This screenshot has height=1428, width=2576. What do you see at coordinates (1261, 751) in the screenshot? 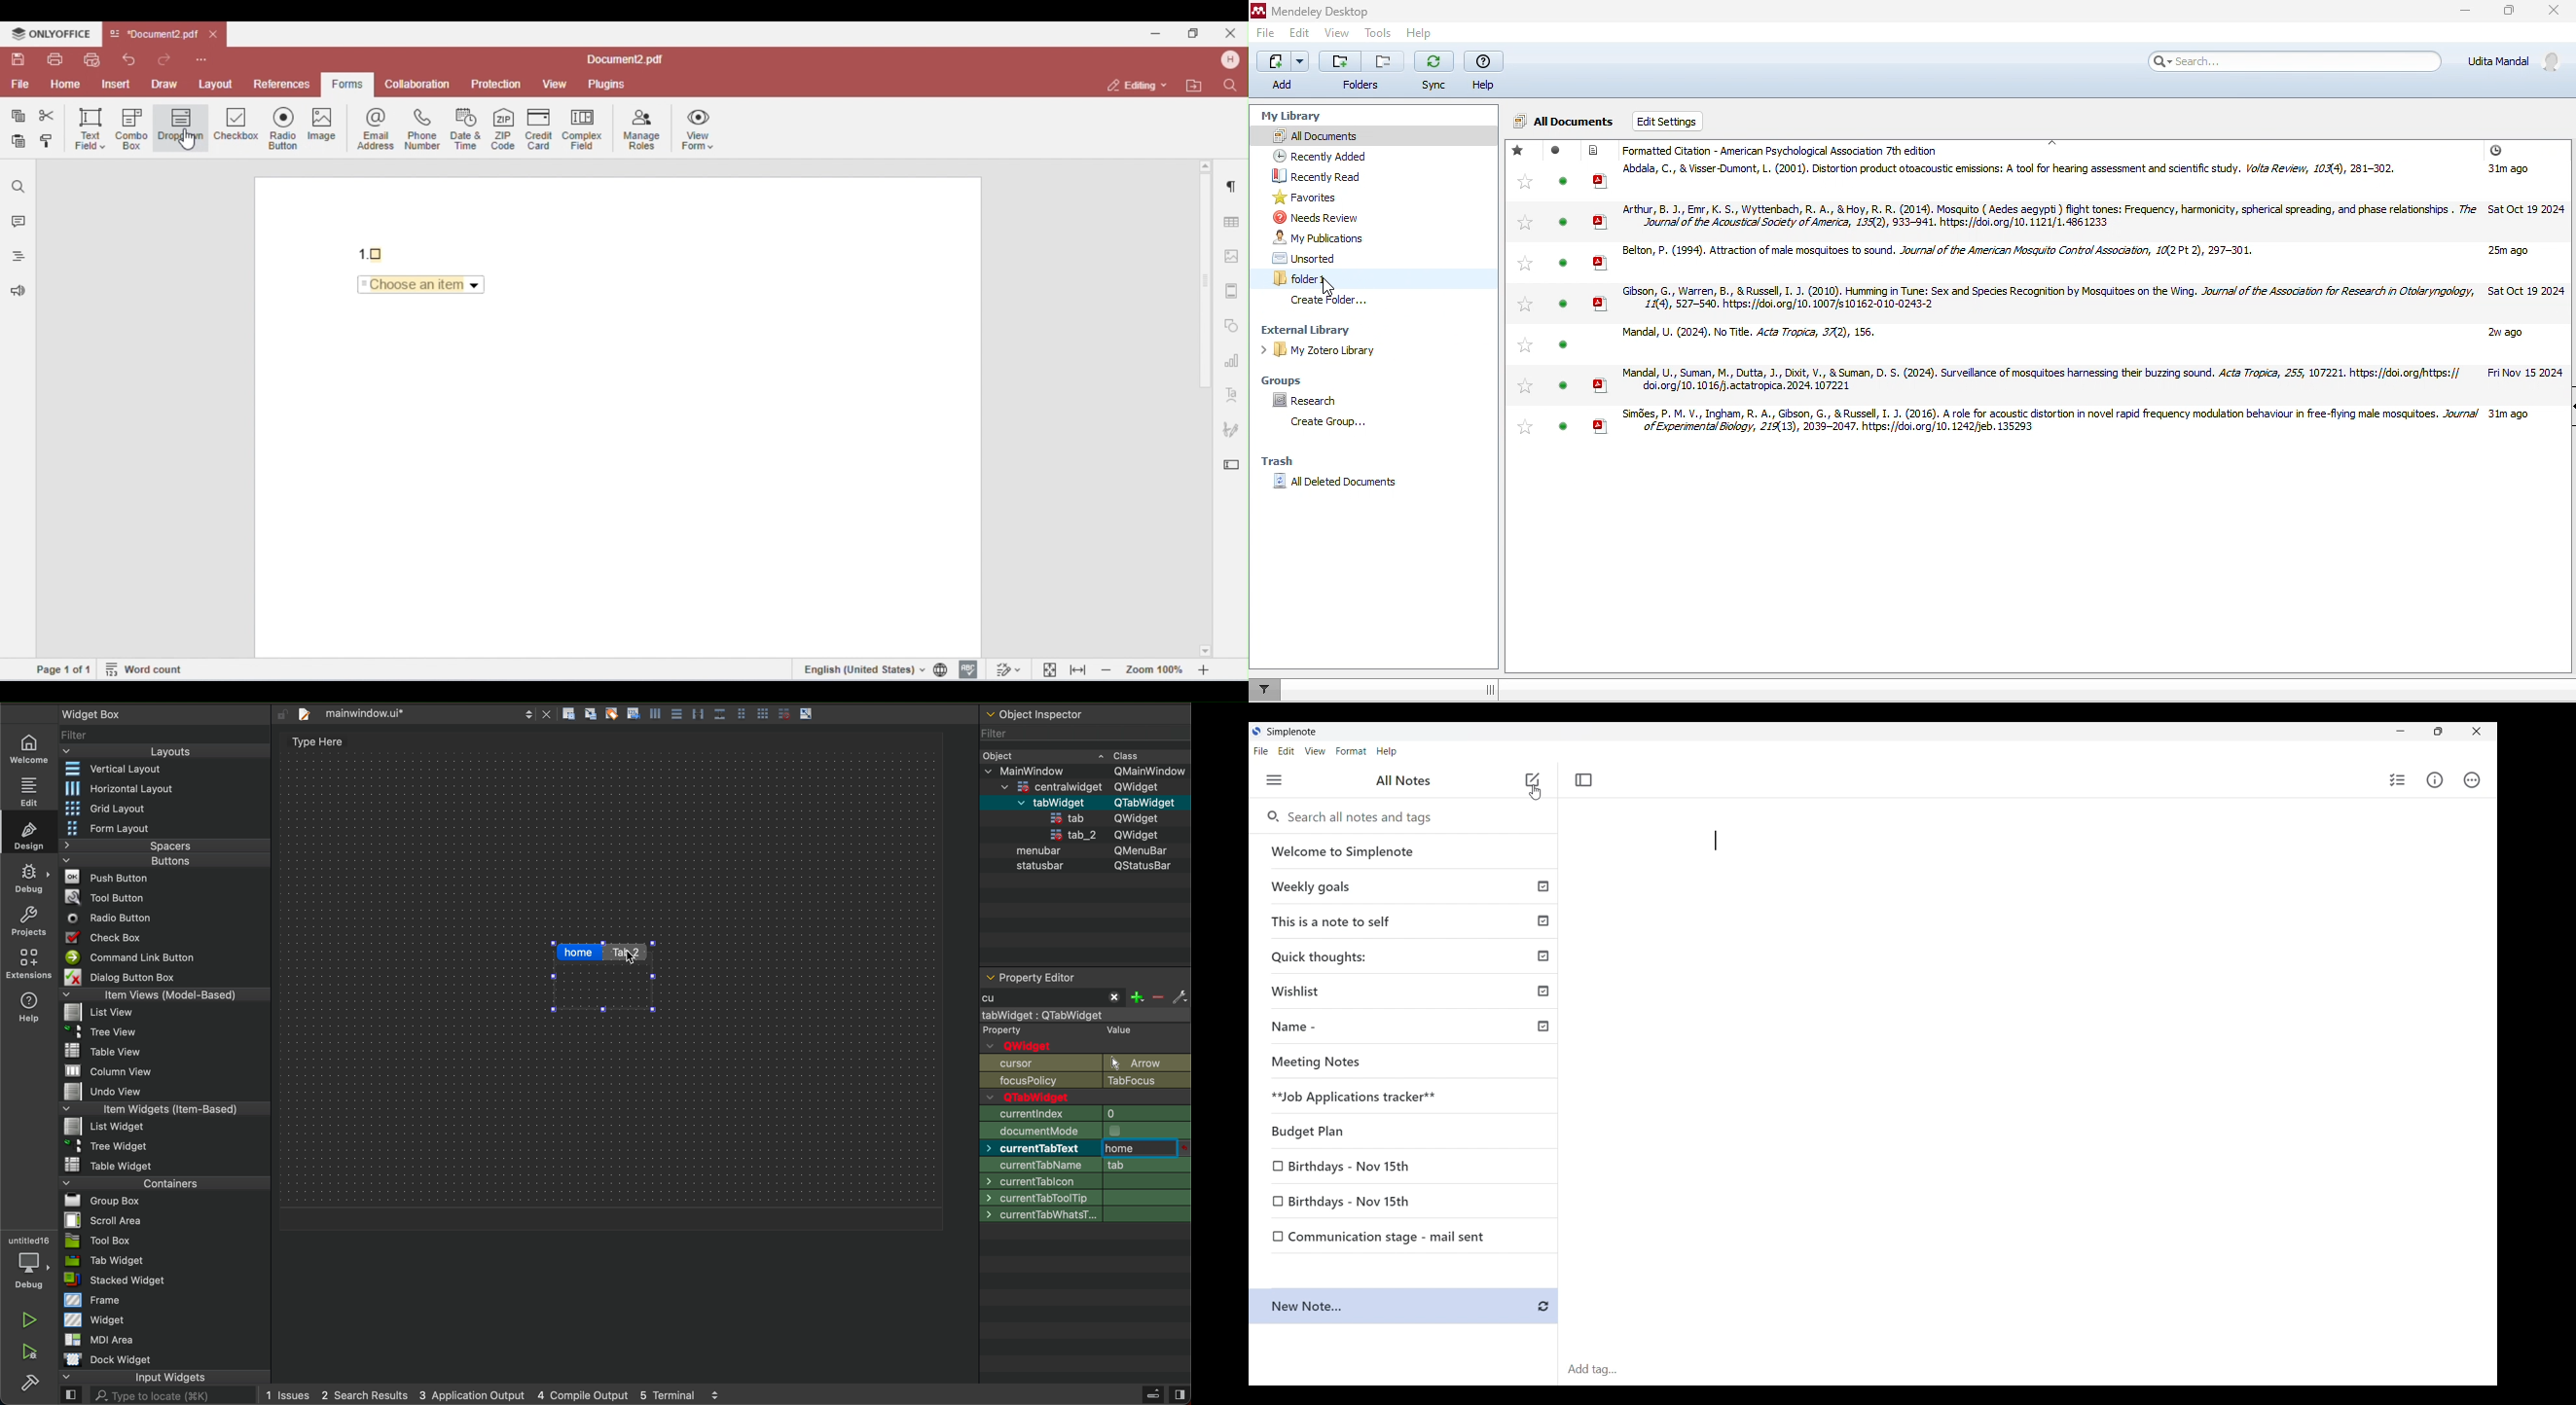
I see `File` at bounding box center [1261, 751].